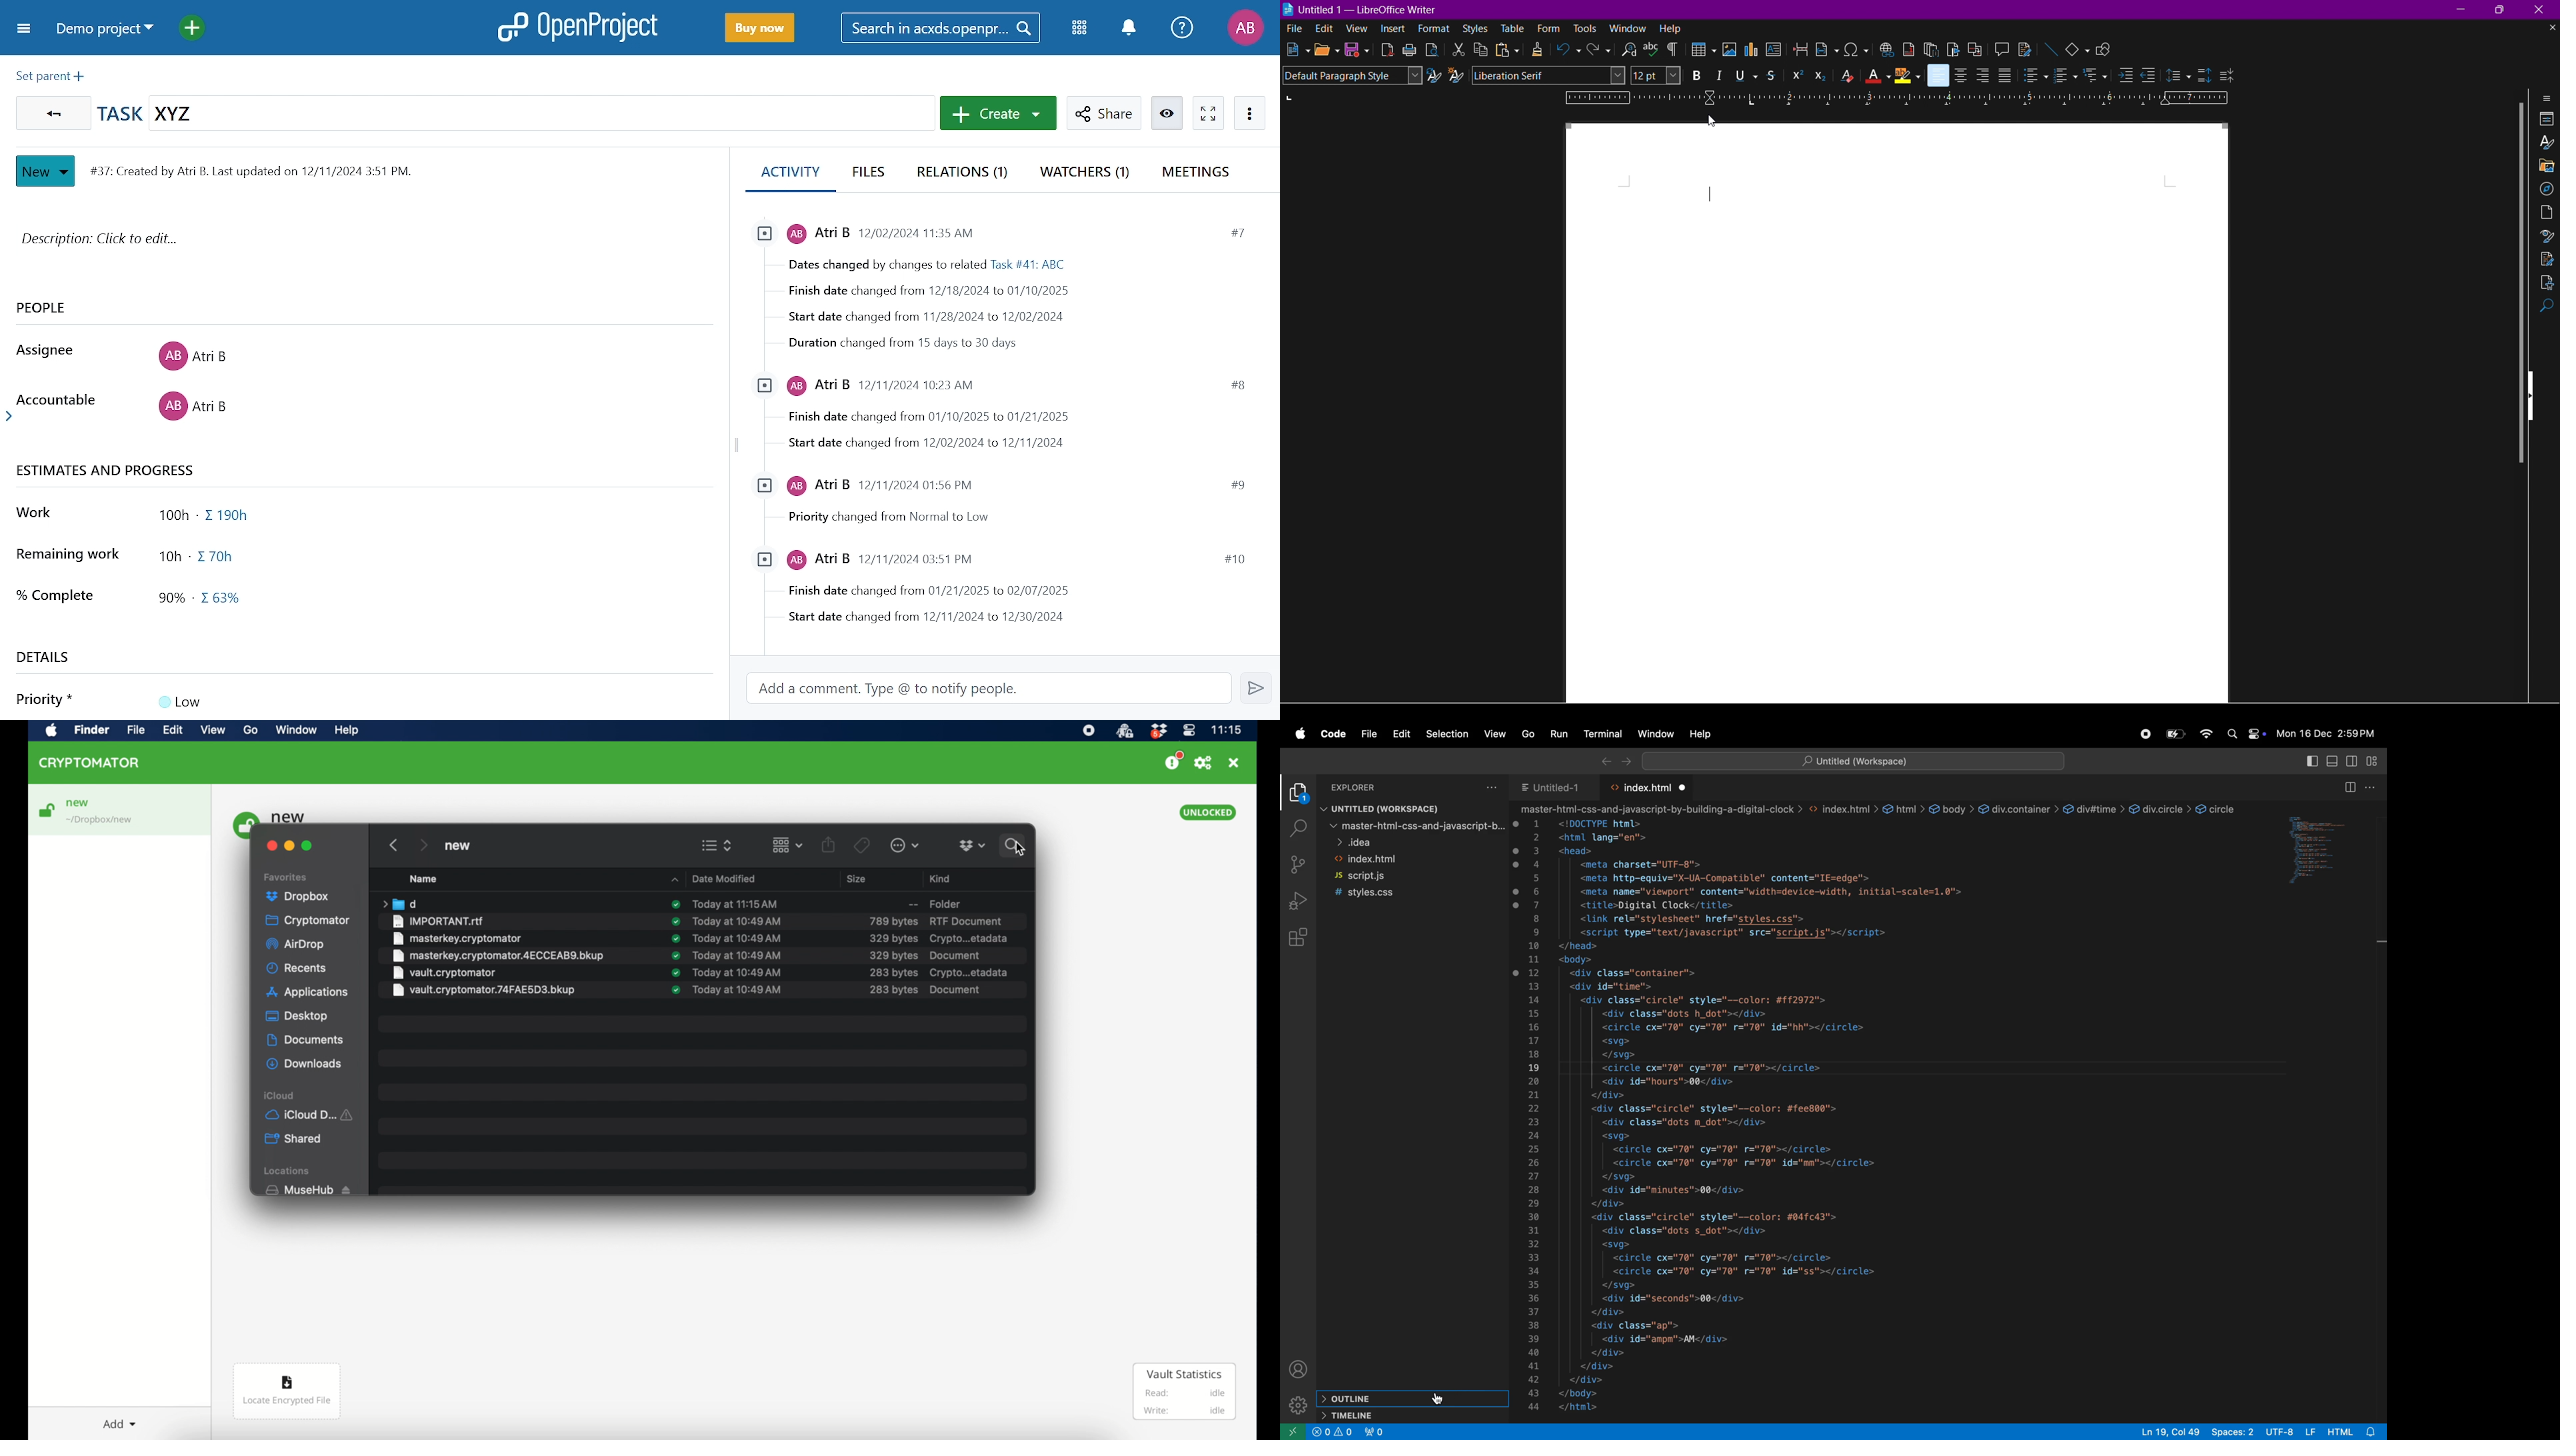  What do you see at coordinates (1357, 51) in the screenshot?
I see `Save` at bounding box center [1357, 51].